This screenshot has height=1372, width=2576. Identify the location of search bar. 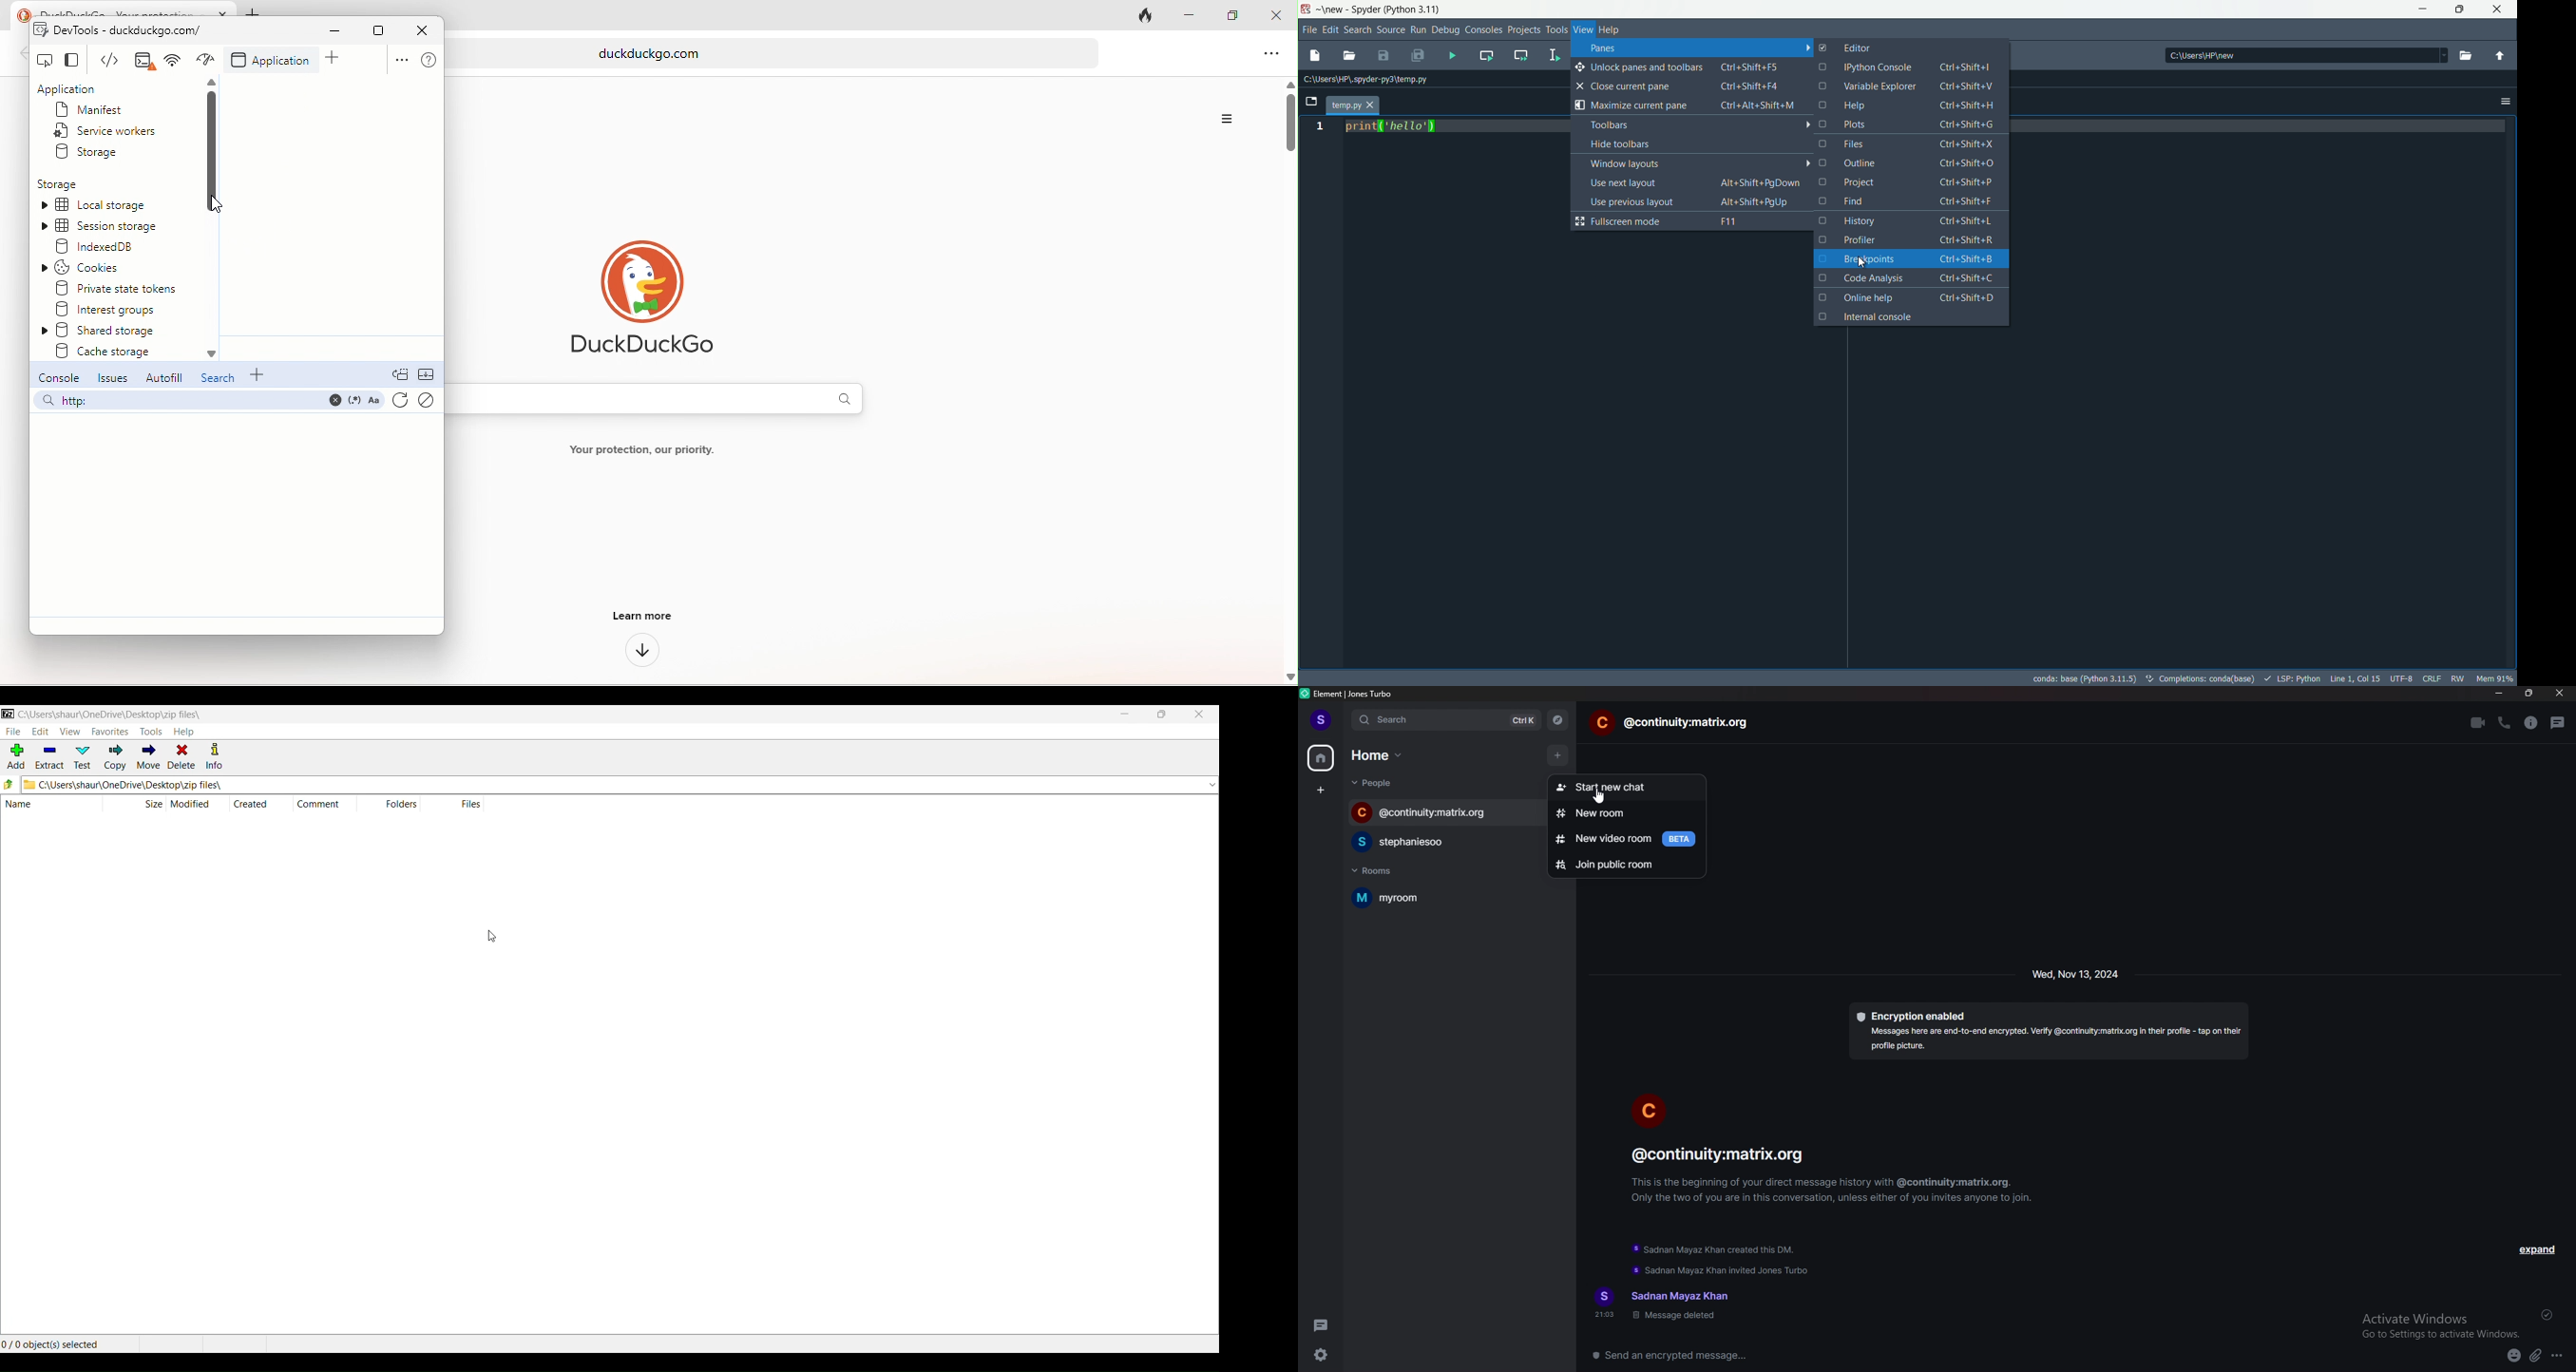
(665, 398).